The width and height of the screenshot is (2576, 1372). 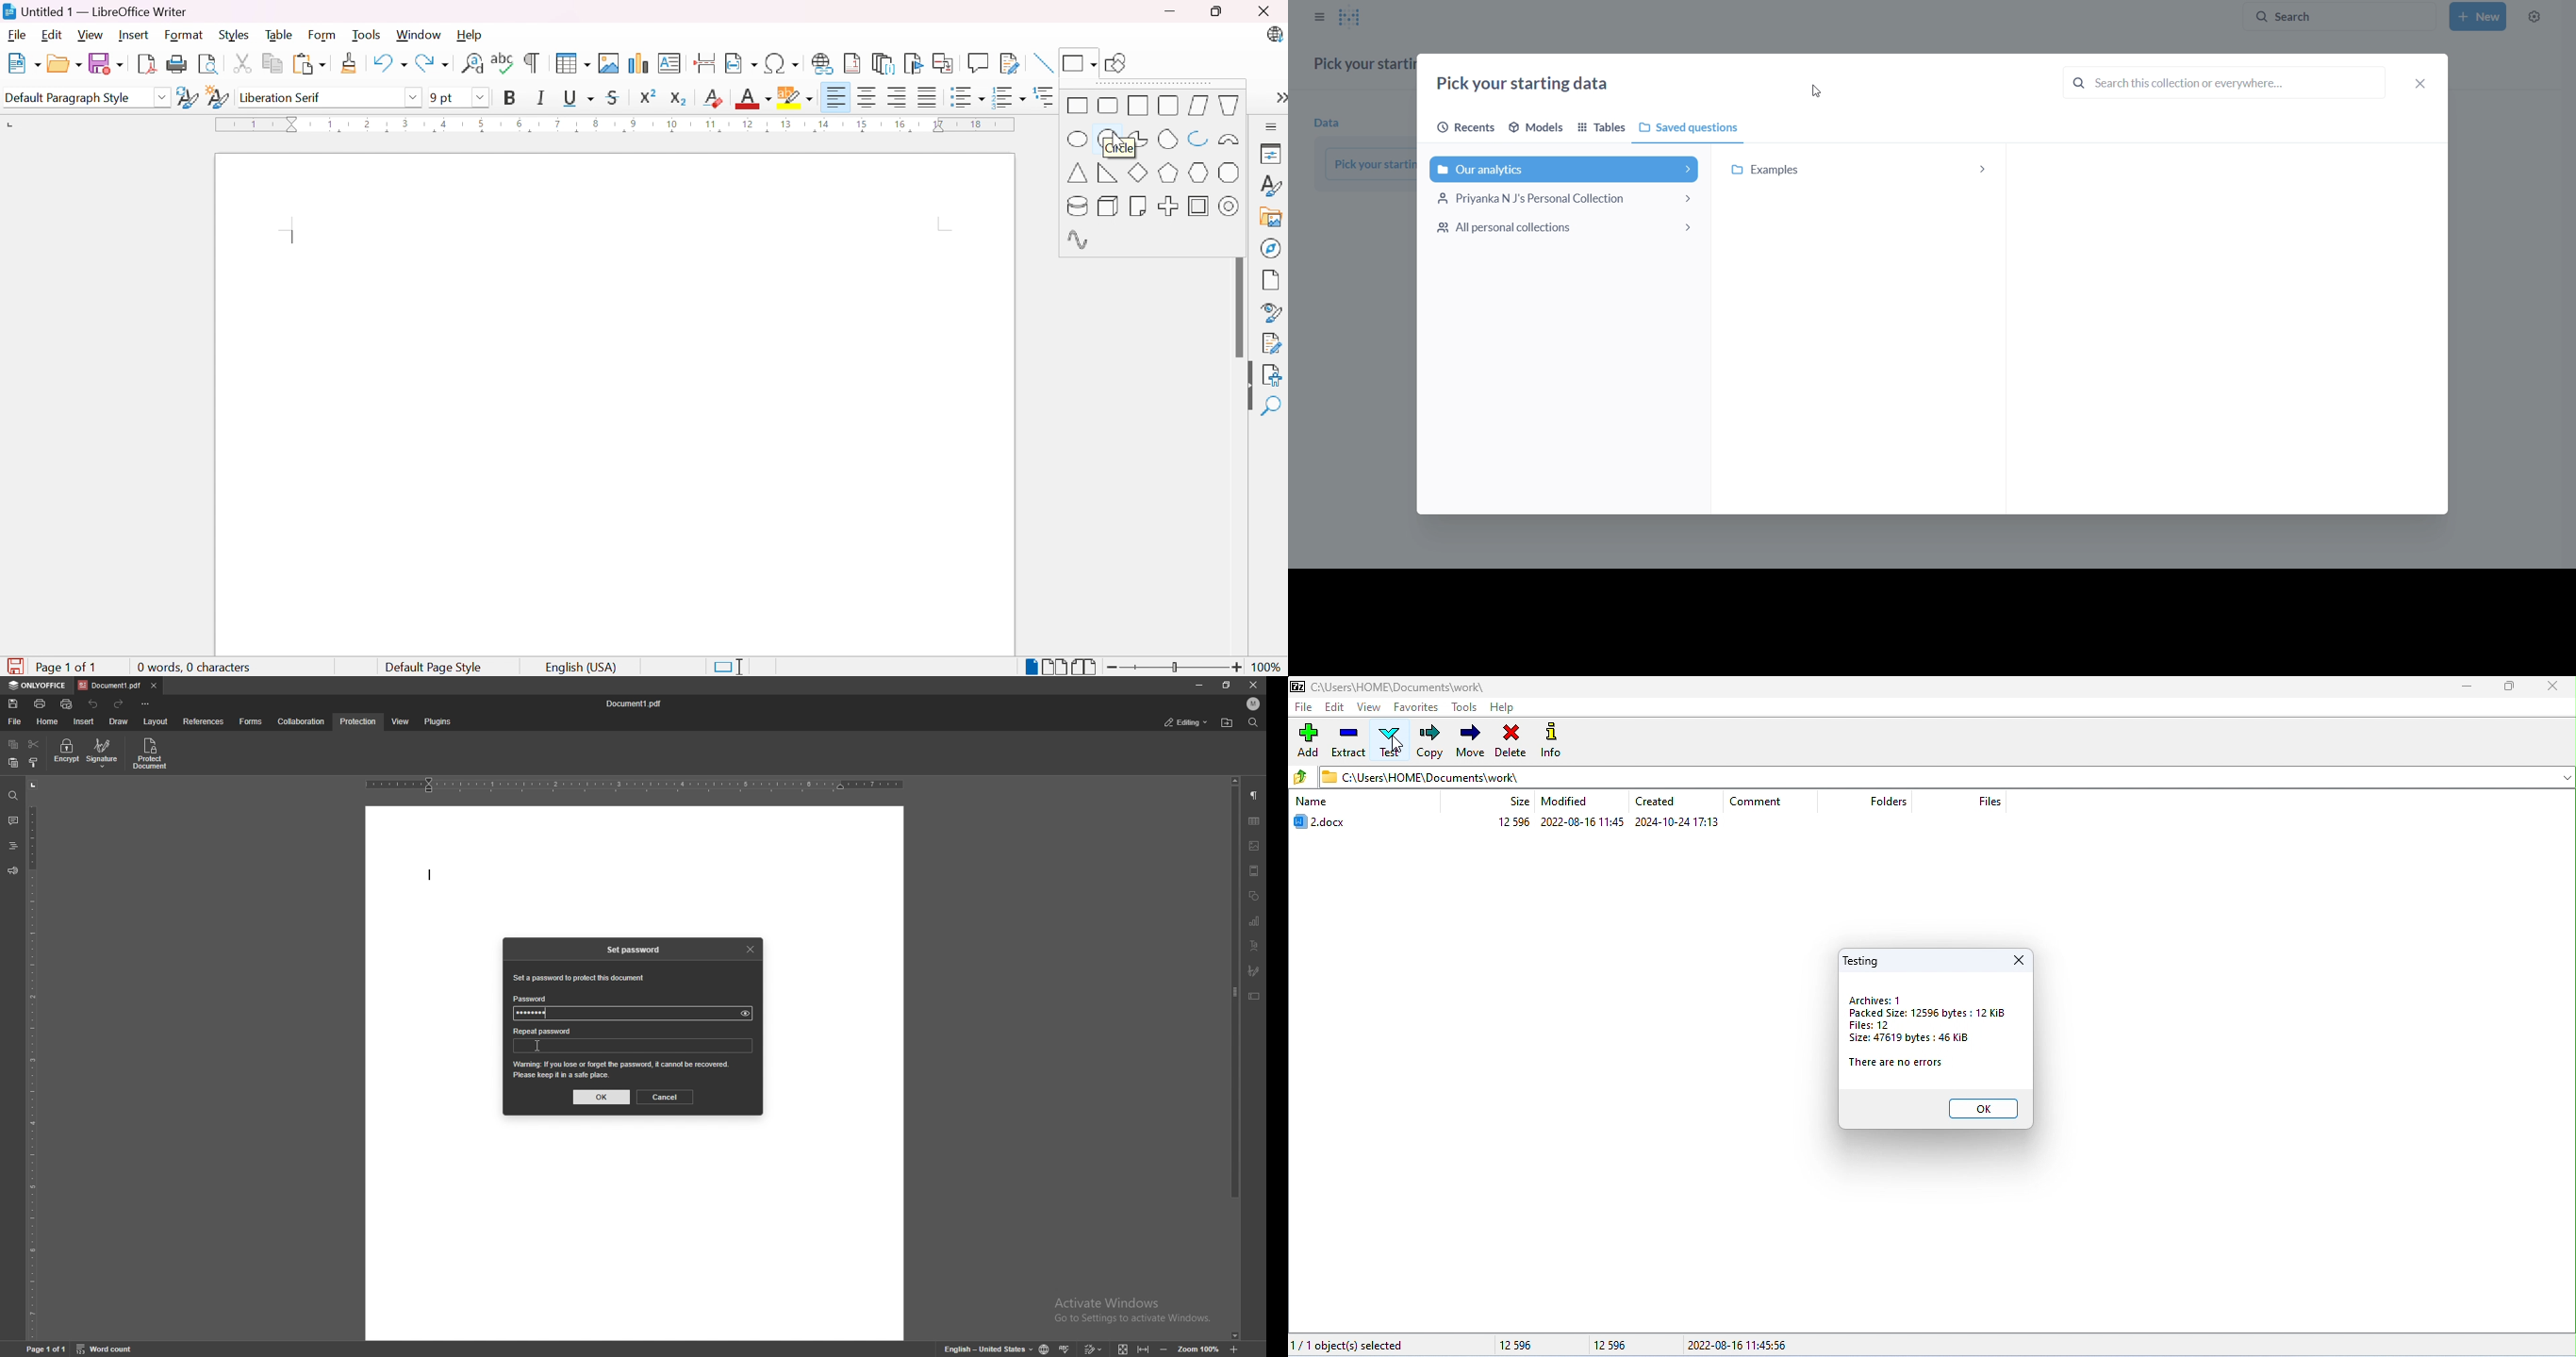 I want to click on Align left, so click(x=837, y=99).